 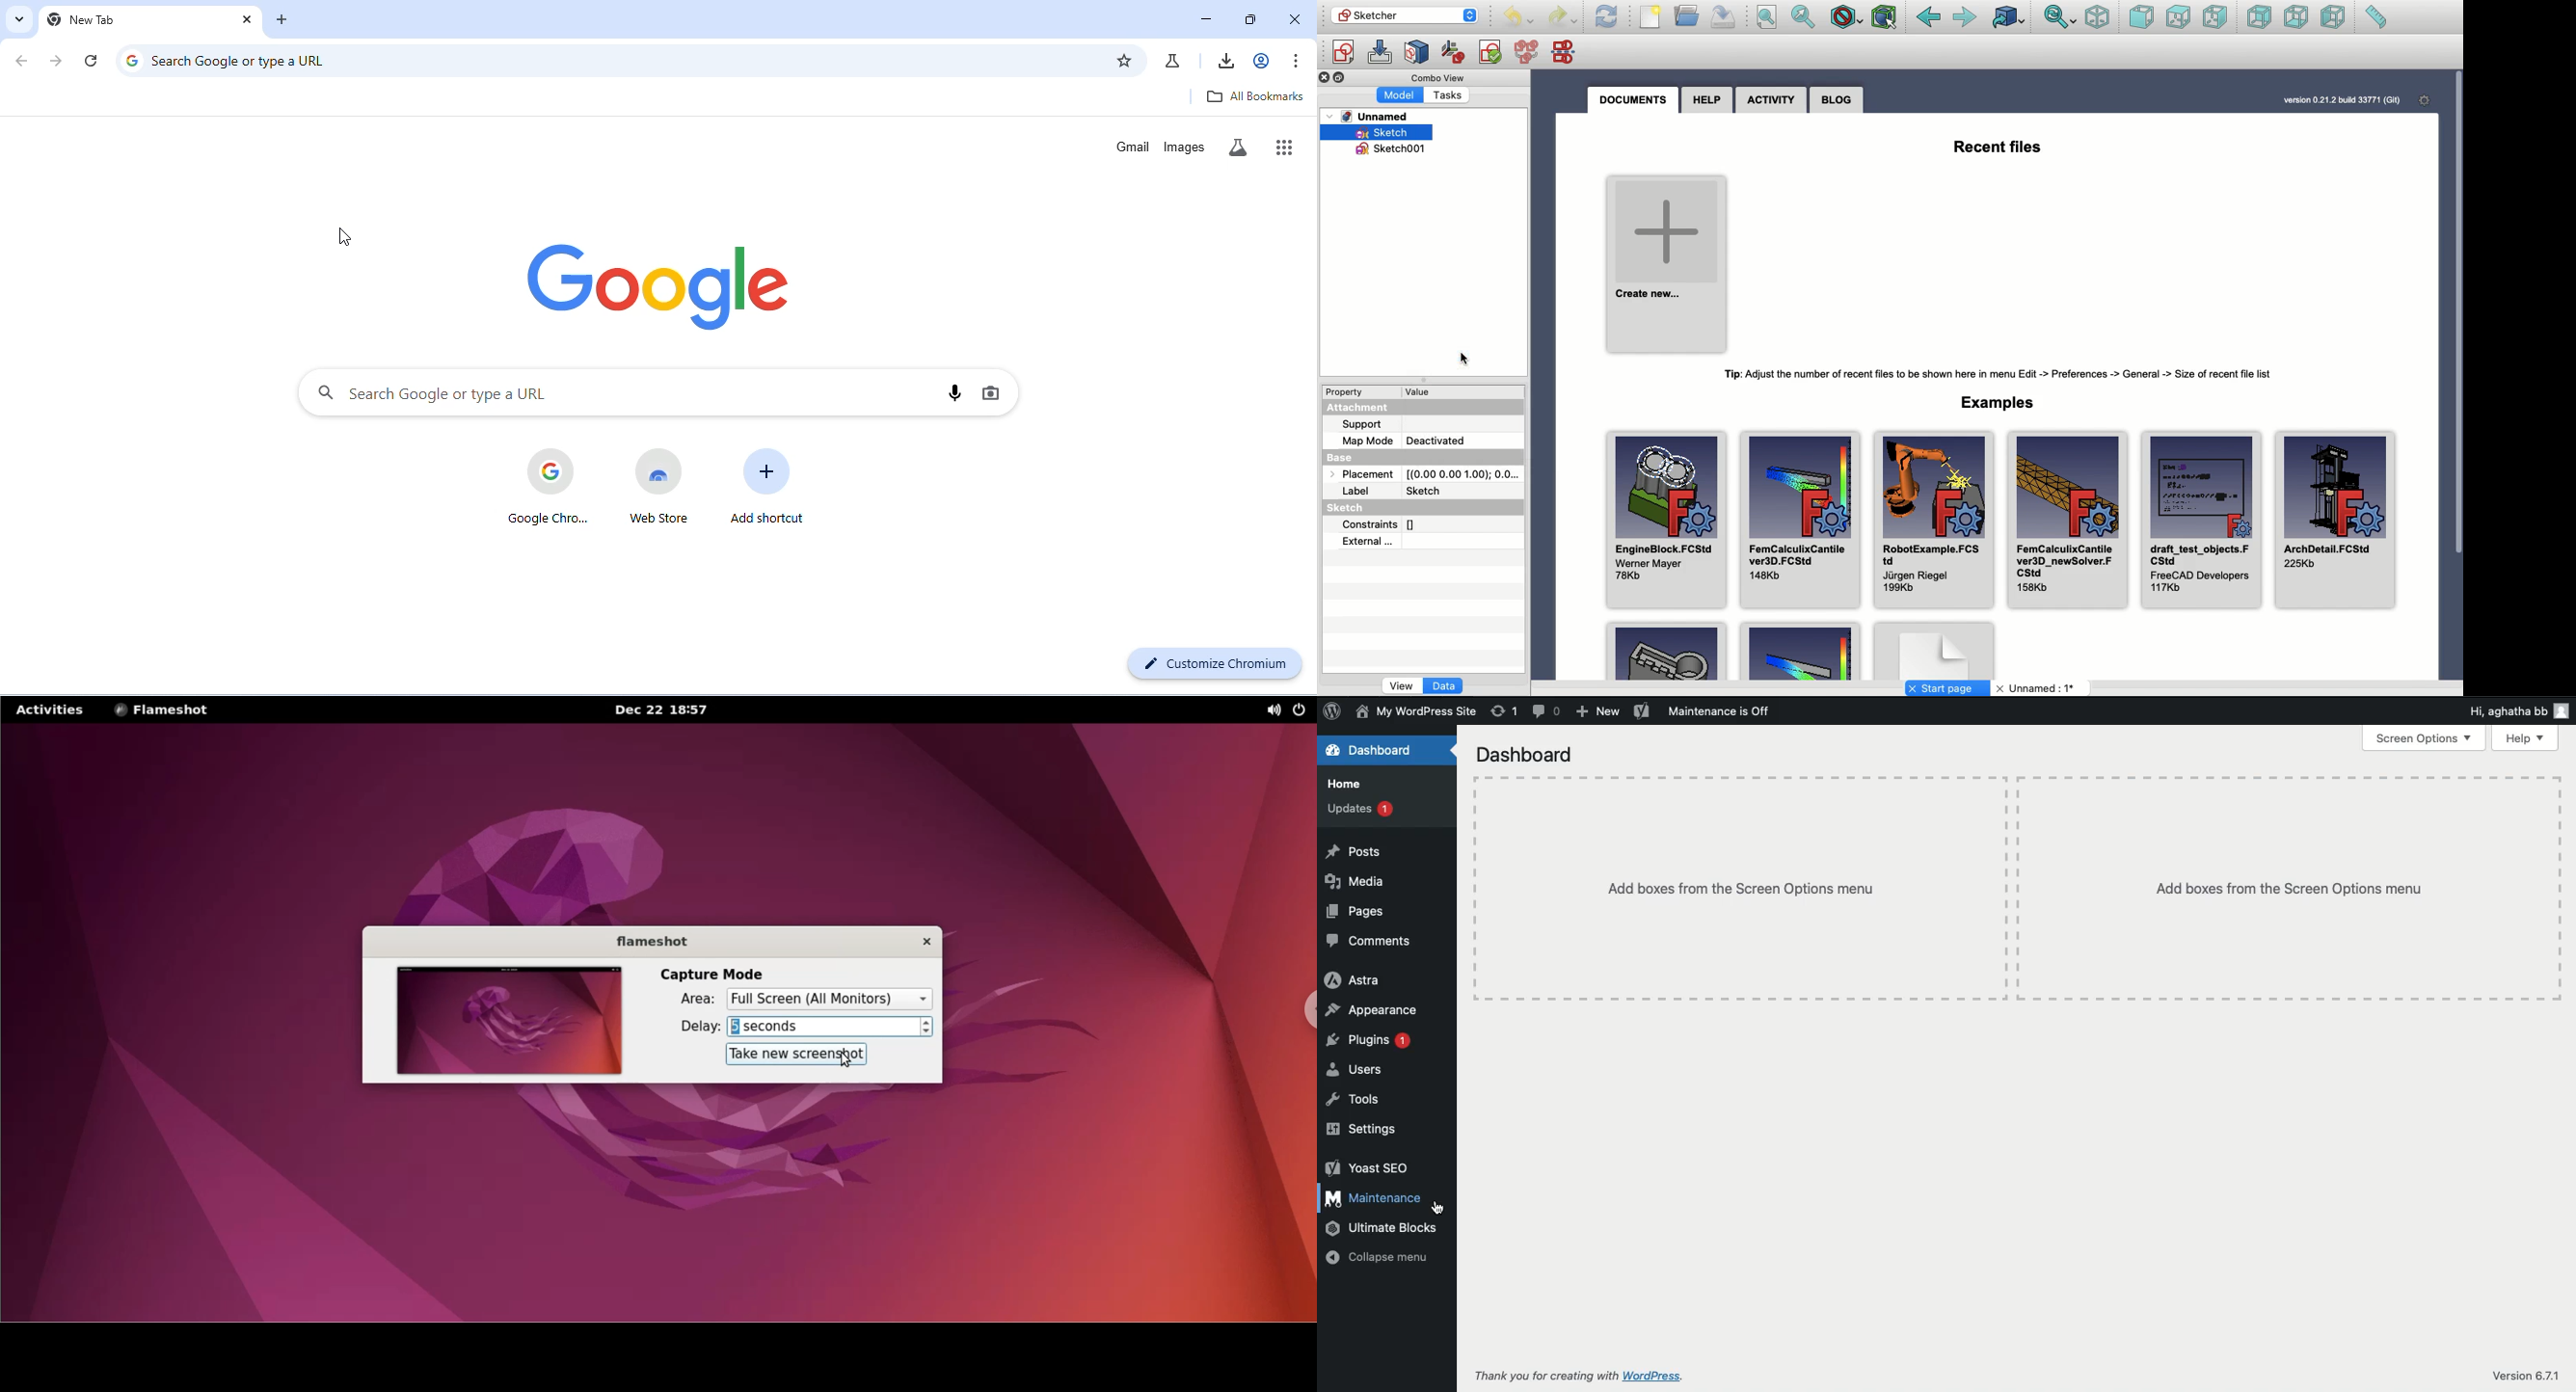 I want to click on Dashboard, so click(x=1372, y=752).